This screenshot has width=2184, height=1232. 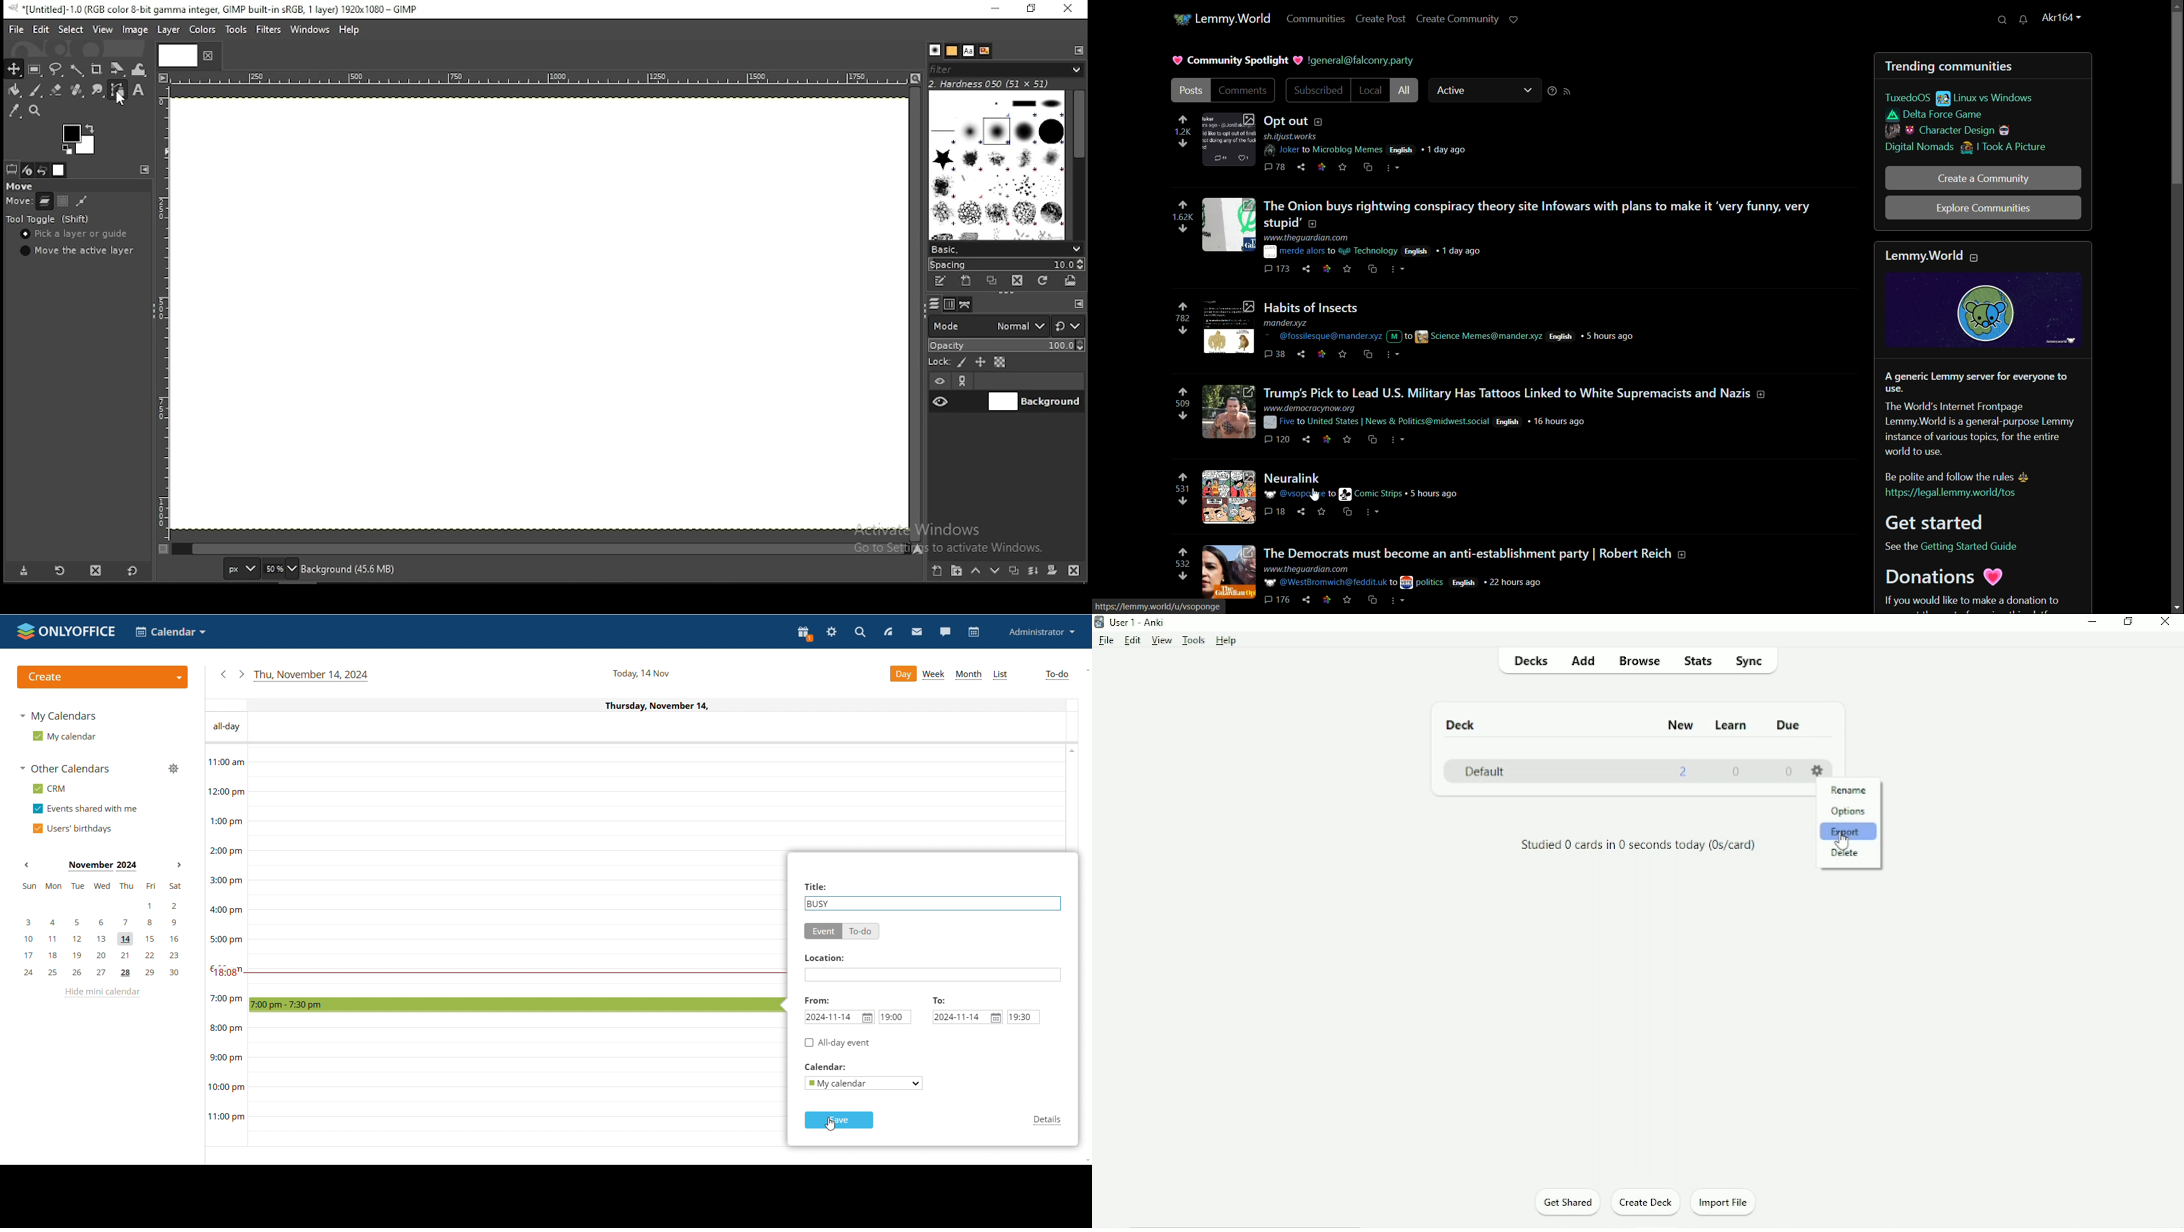 What do you see at coordinates (1964, 534) in the screenshot?
I see `text` at bounding box center [1964, 534].